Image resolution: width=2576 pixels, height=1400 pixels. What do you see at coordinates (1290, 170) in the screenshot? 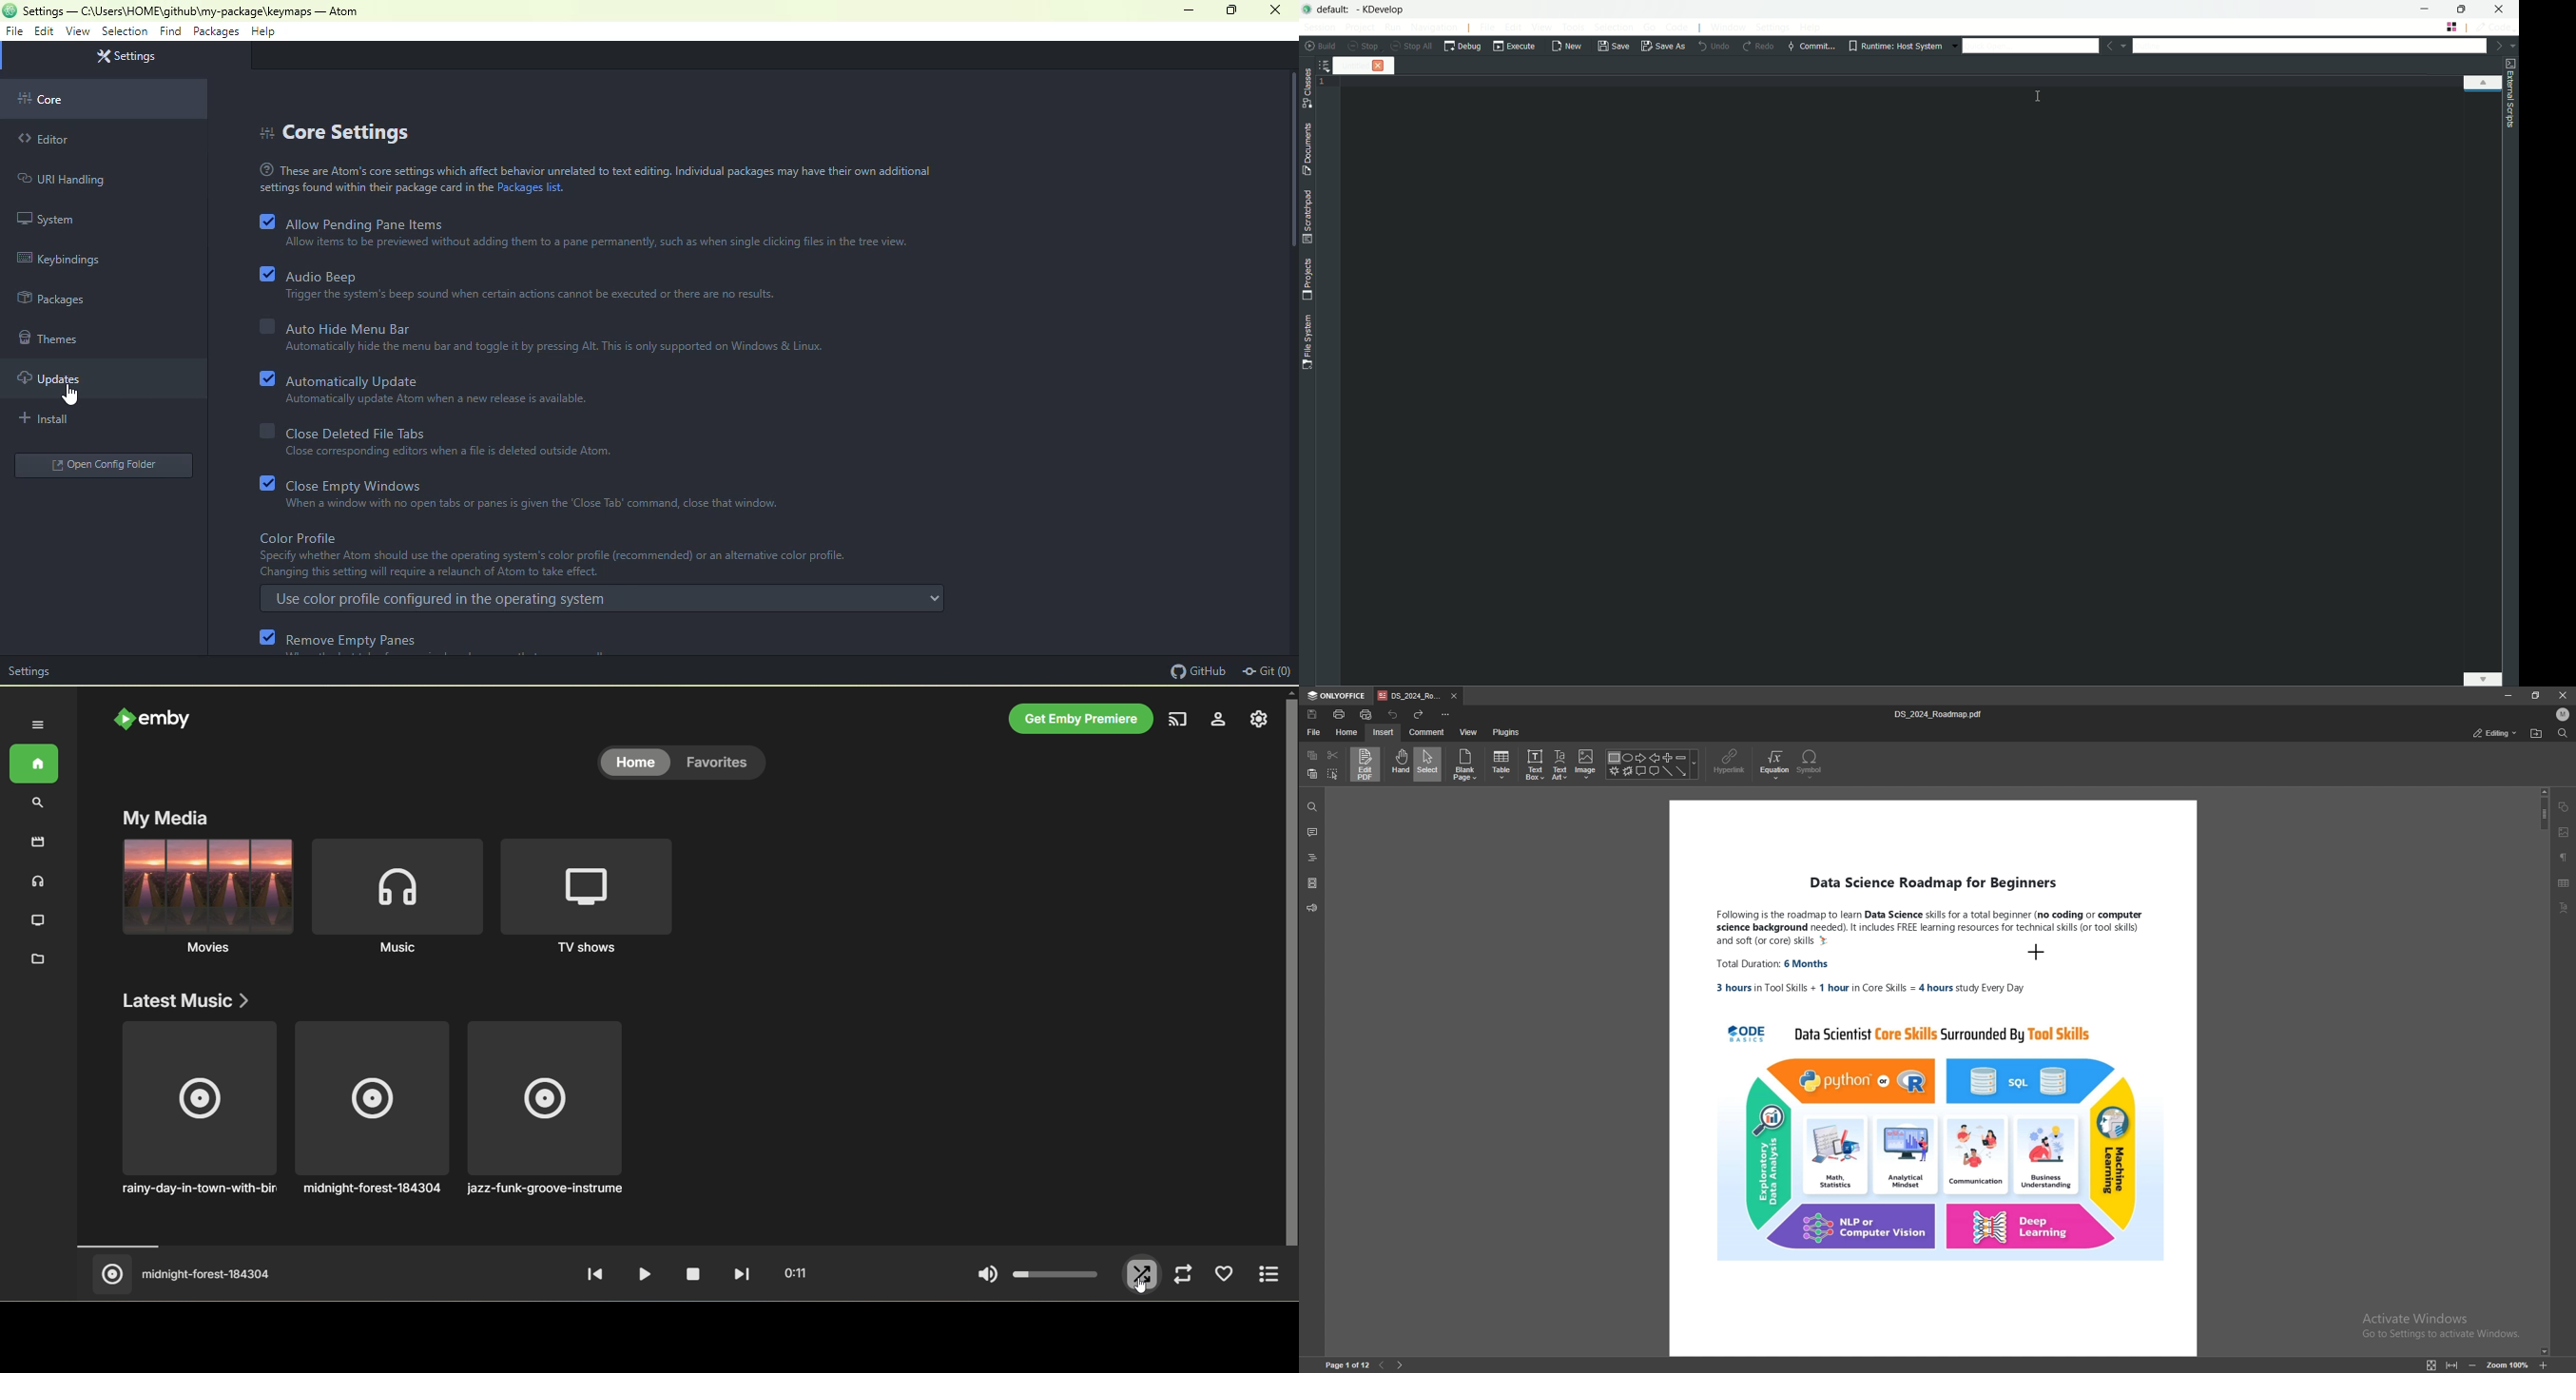
I see `vertical scroll bar` at bounding box center [1290, 170].